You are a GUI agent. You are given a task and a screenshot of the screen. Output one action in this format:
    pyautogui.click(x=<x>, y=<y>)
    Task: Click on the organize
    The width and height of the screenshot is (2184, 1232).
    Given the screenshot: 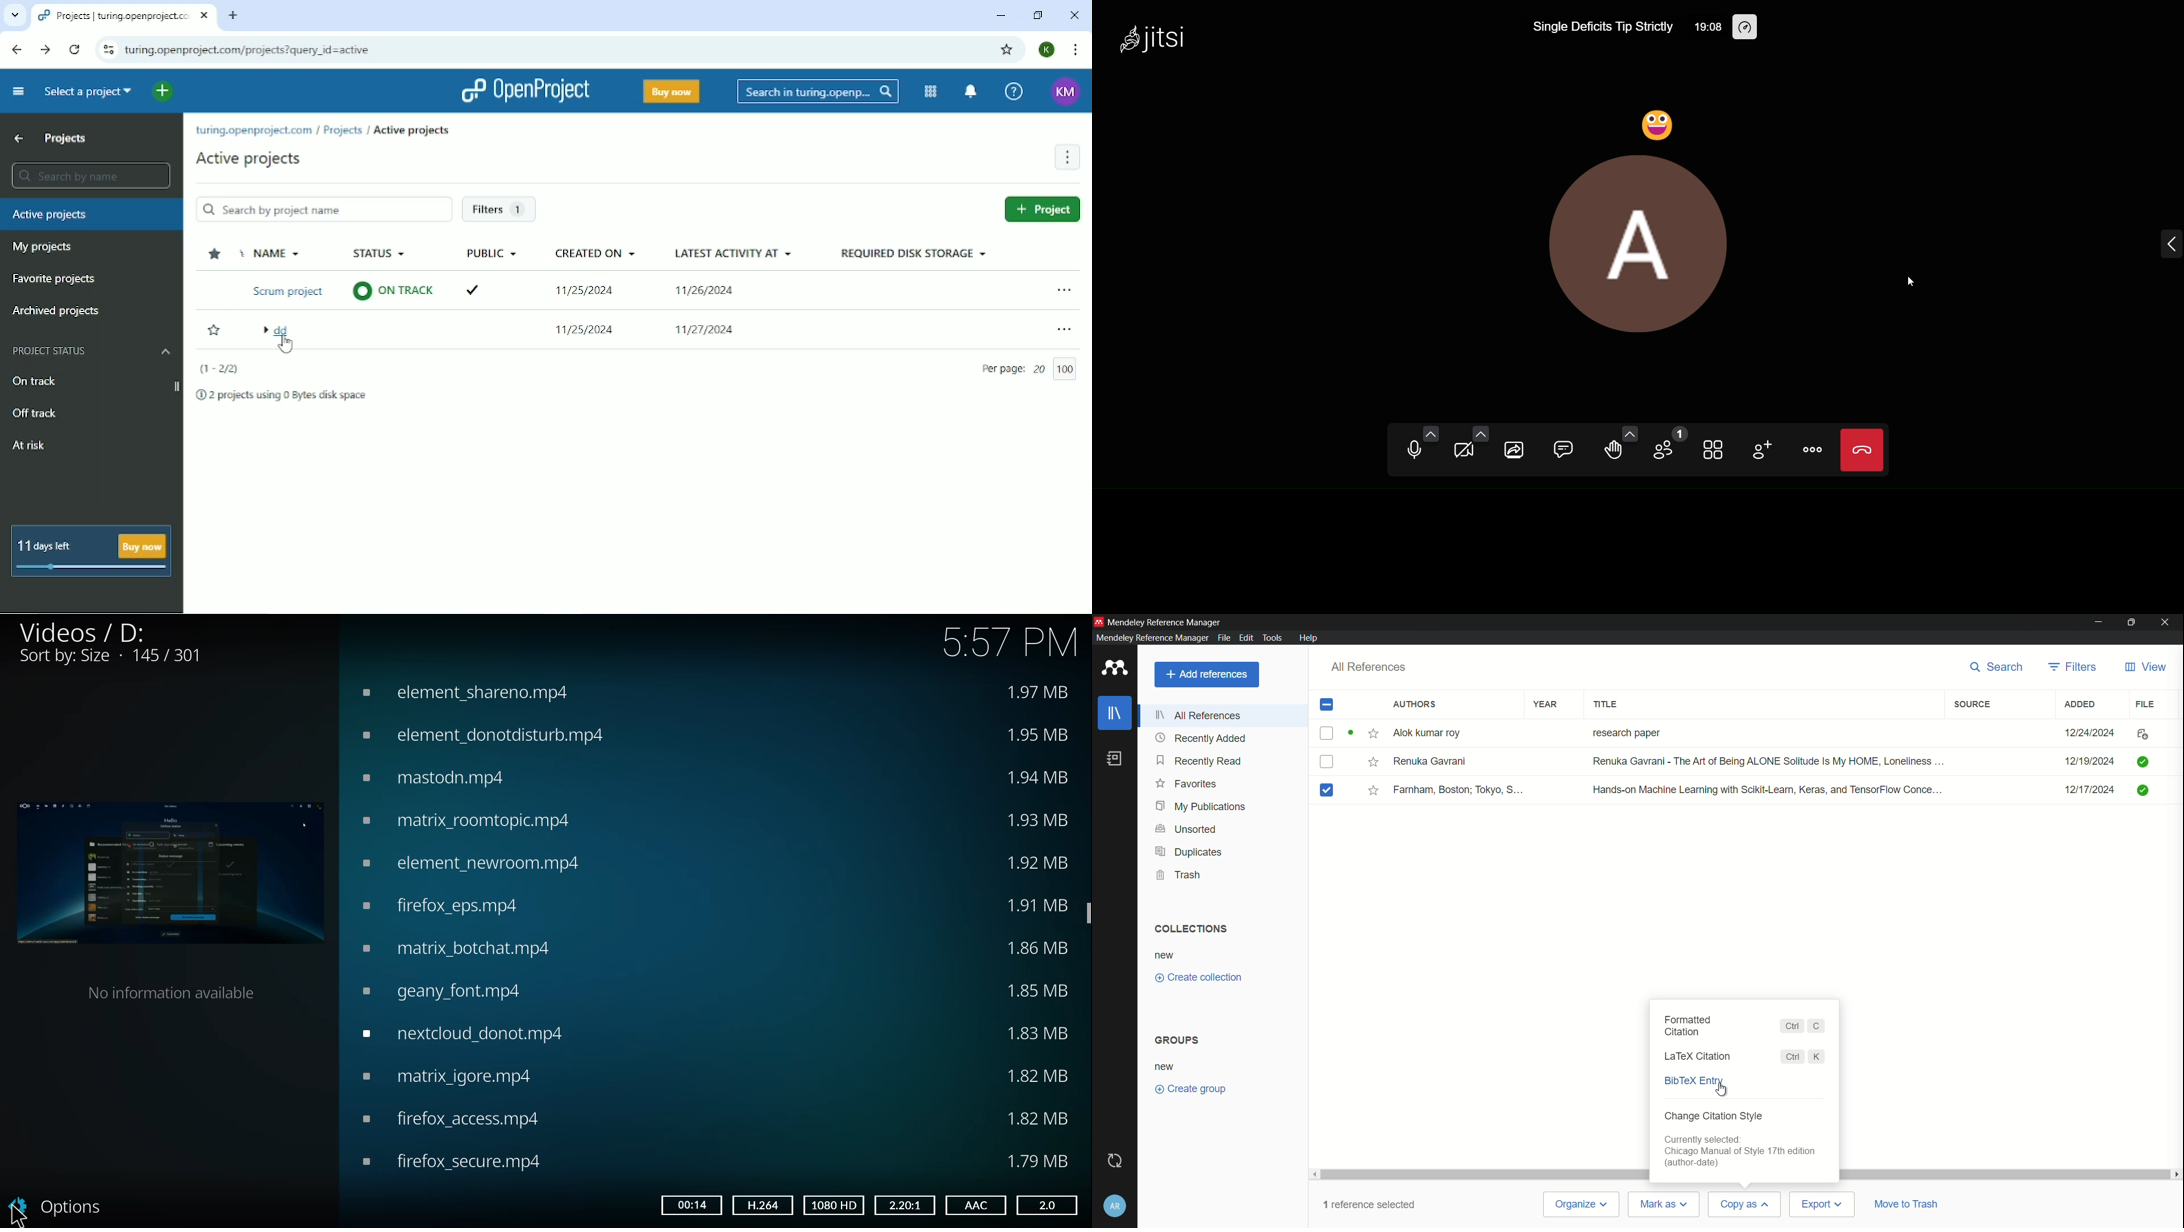 What is the action you would take?
    pyautogui.click(x=1583, y=1205)
    